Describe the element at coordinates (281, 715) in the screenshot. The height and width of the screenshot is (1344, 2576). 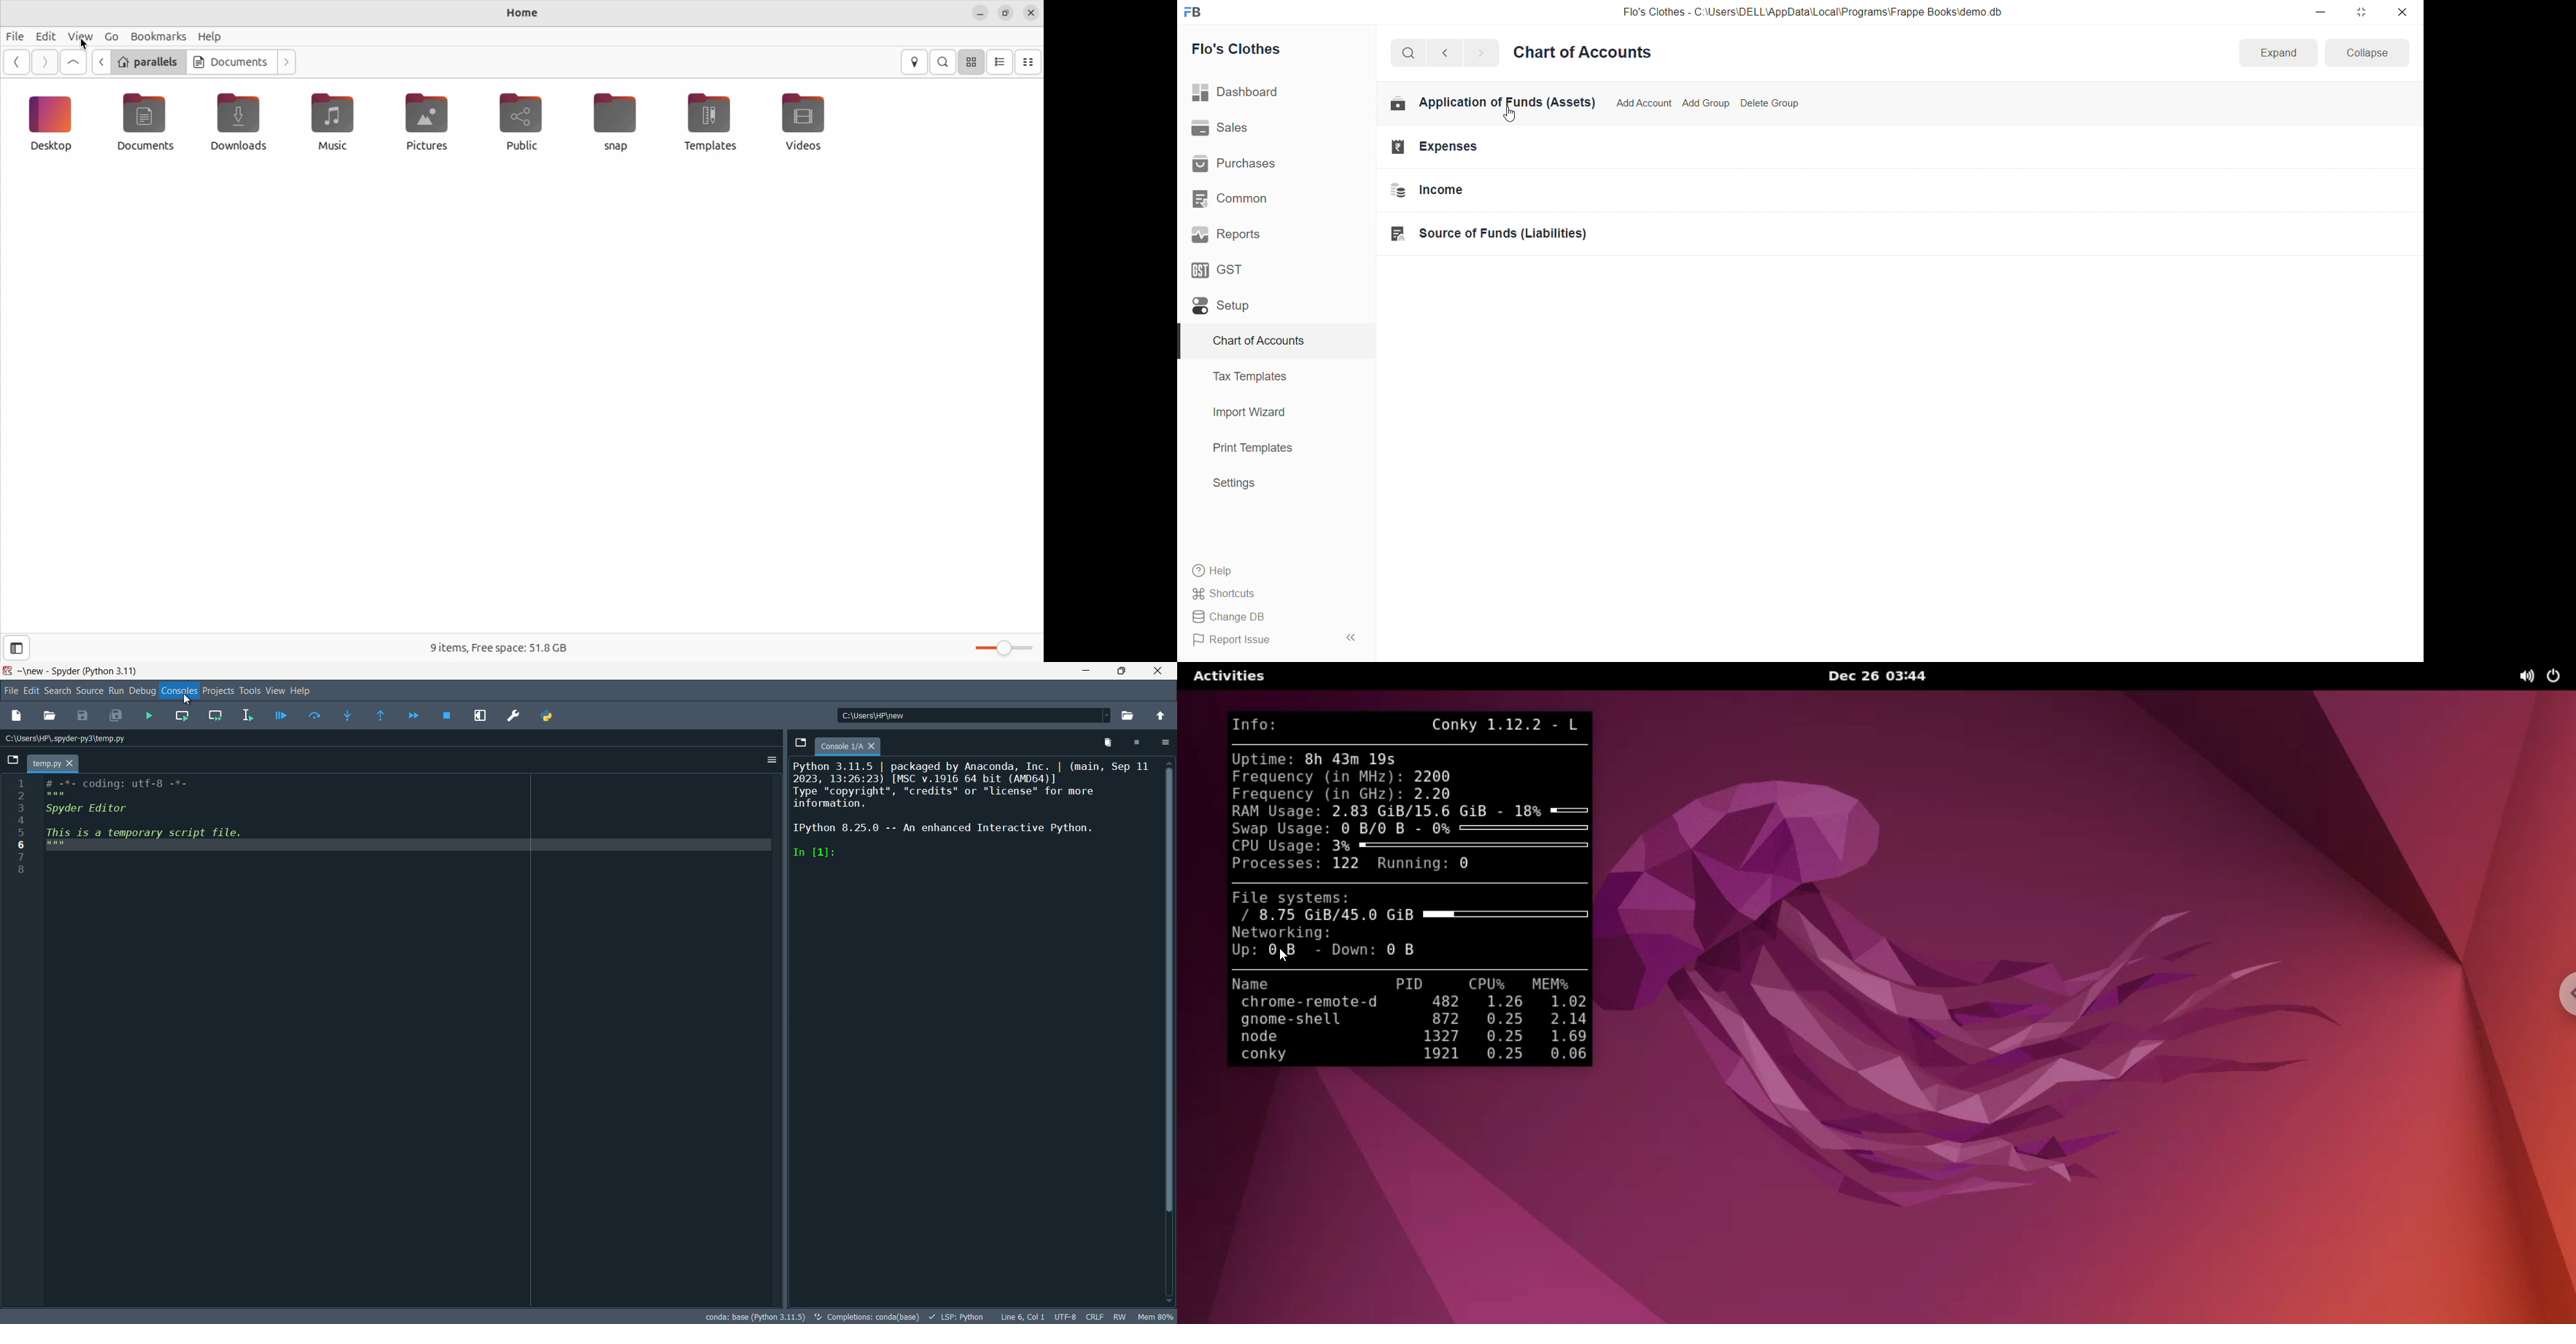
I see `debug file` at that location.